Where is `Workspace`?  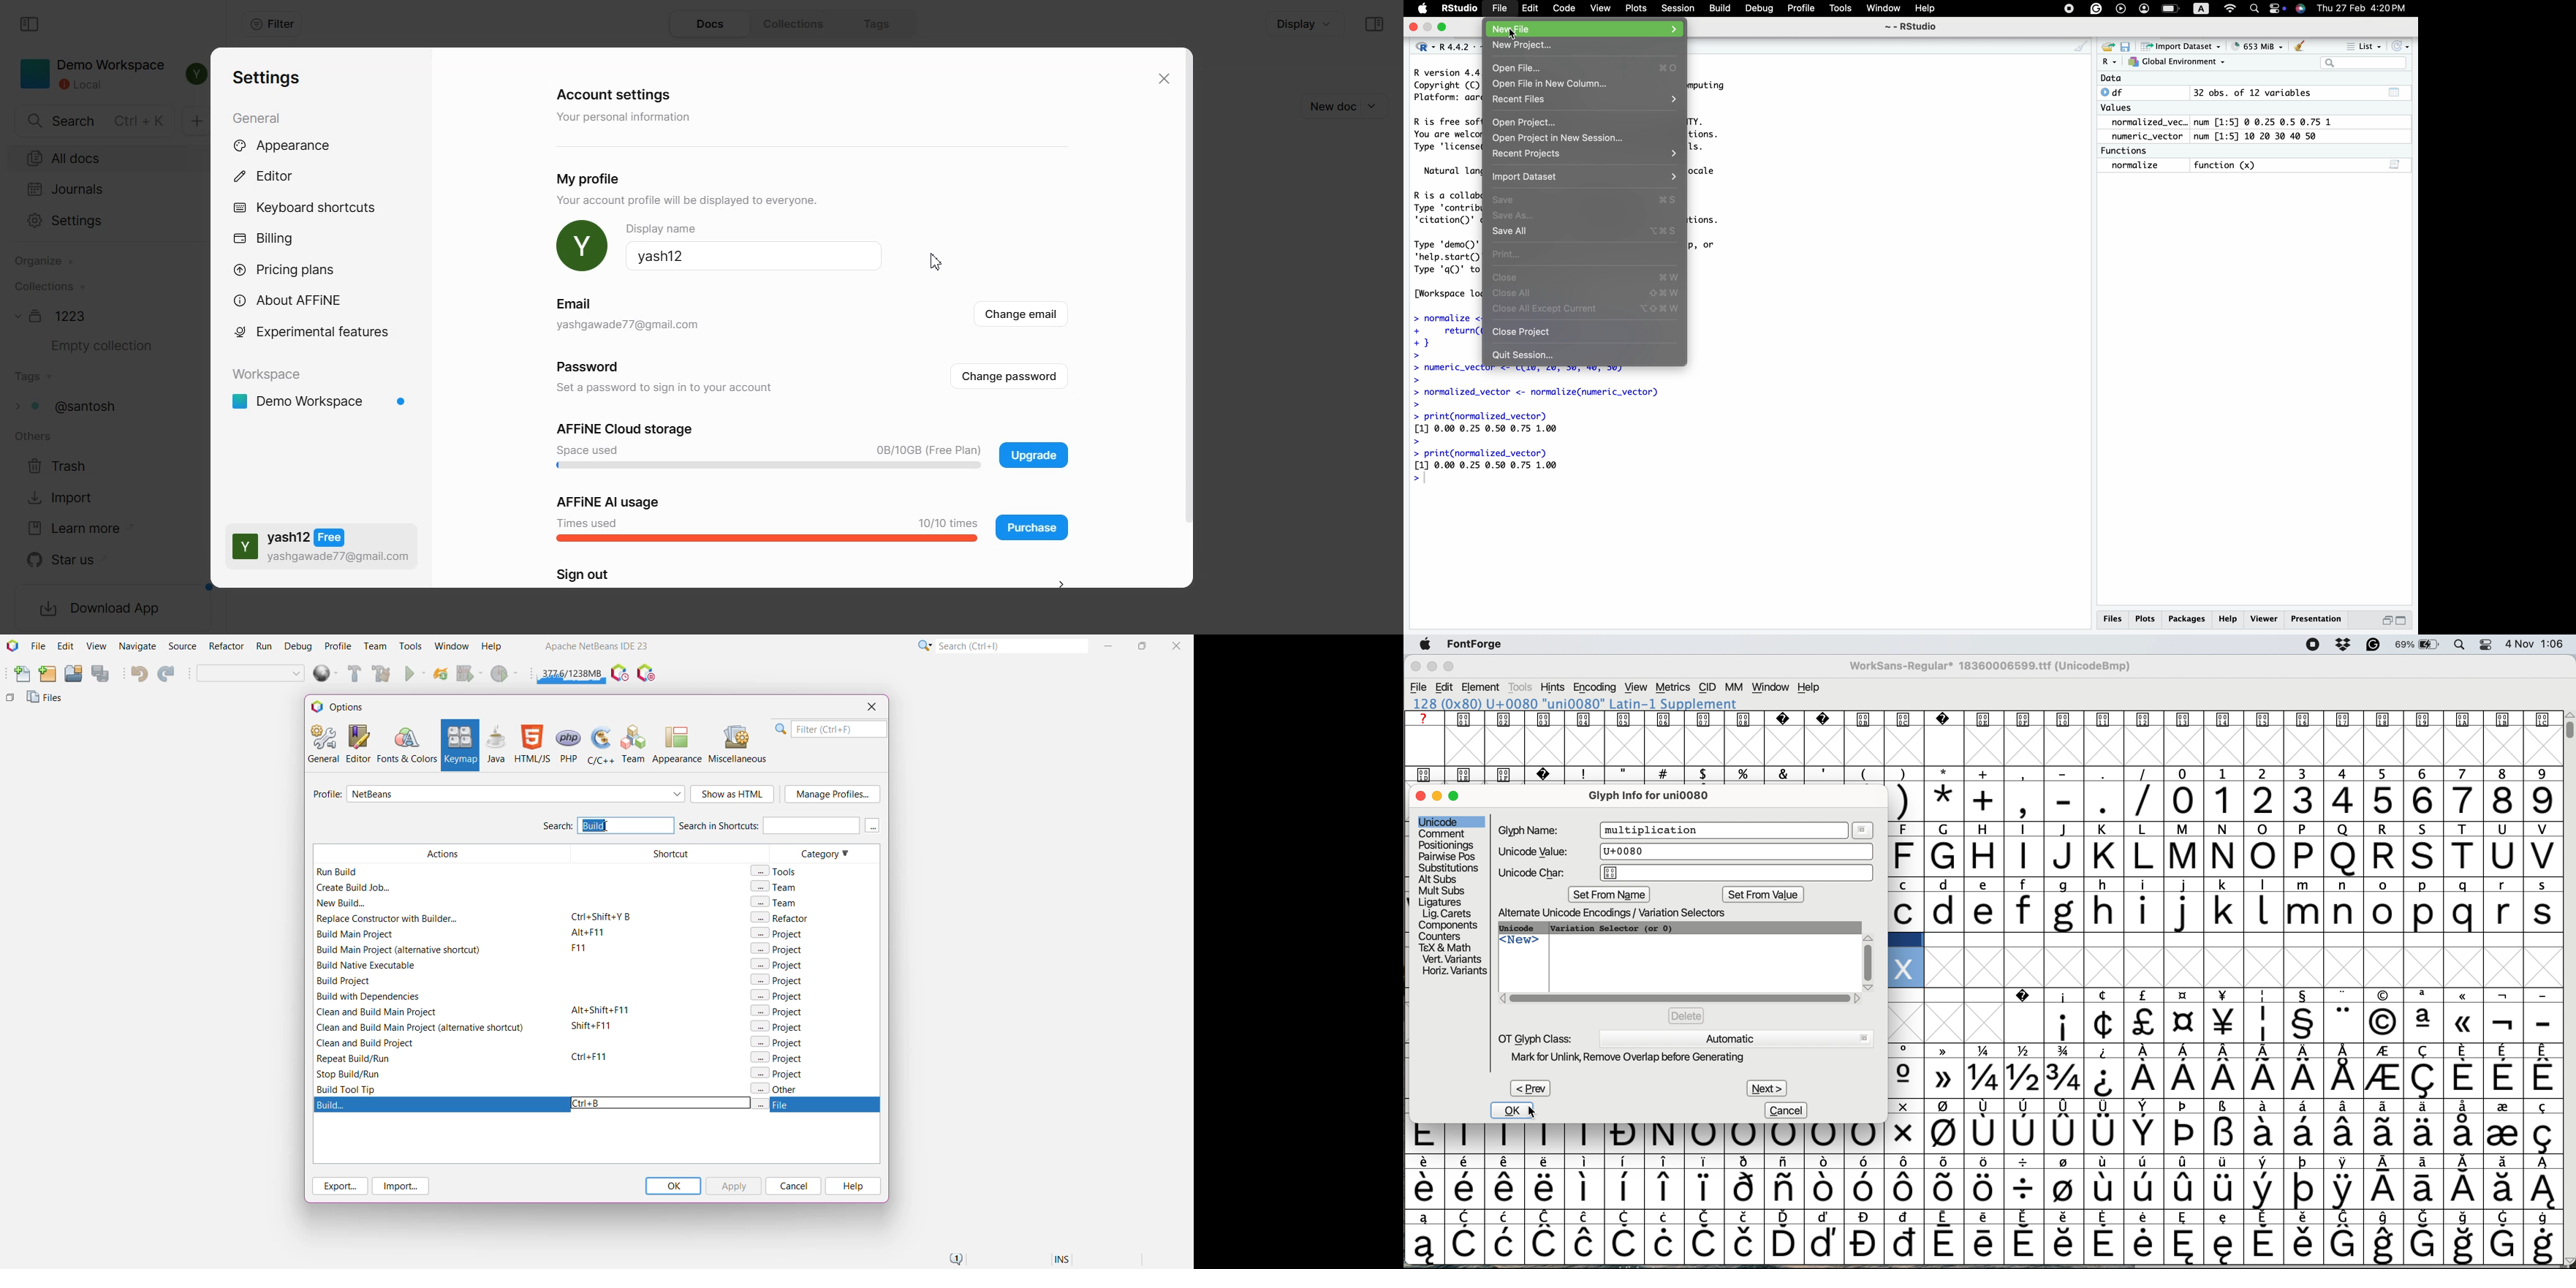
Workspace is located at coordinates (271, 375).